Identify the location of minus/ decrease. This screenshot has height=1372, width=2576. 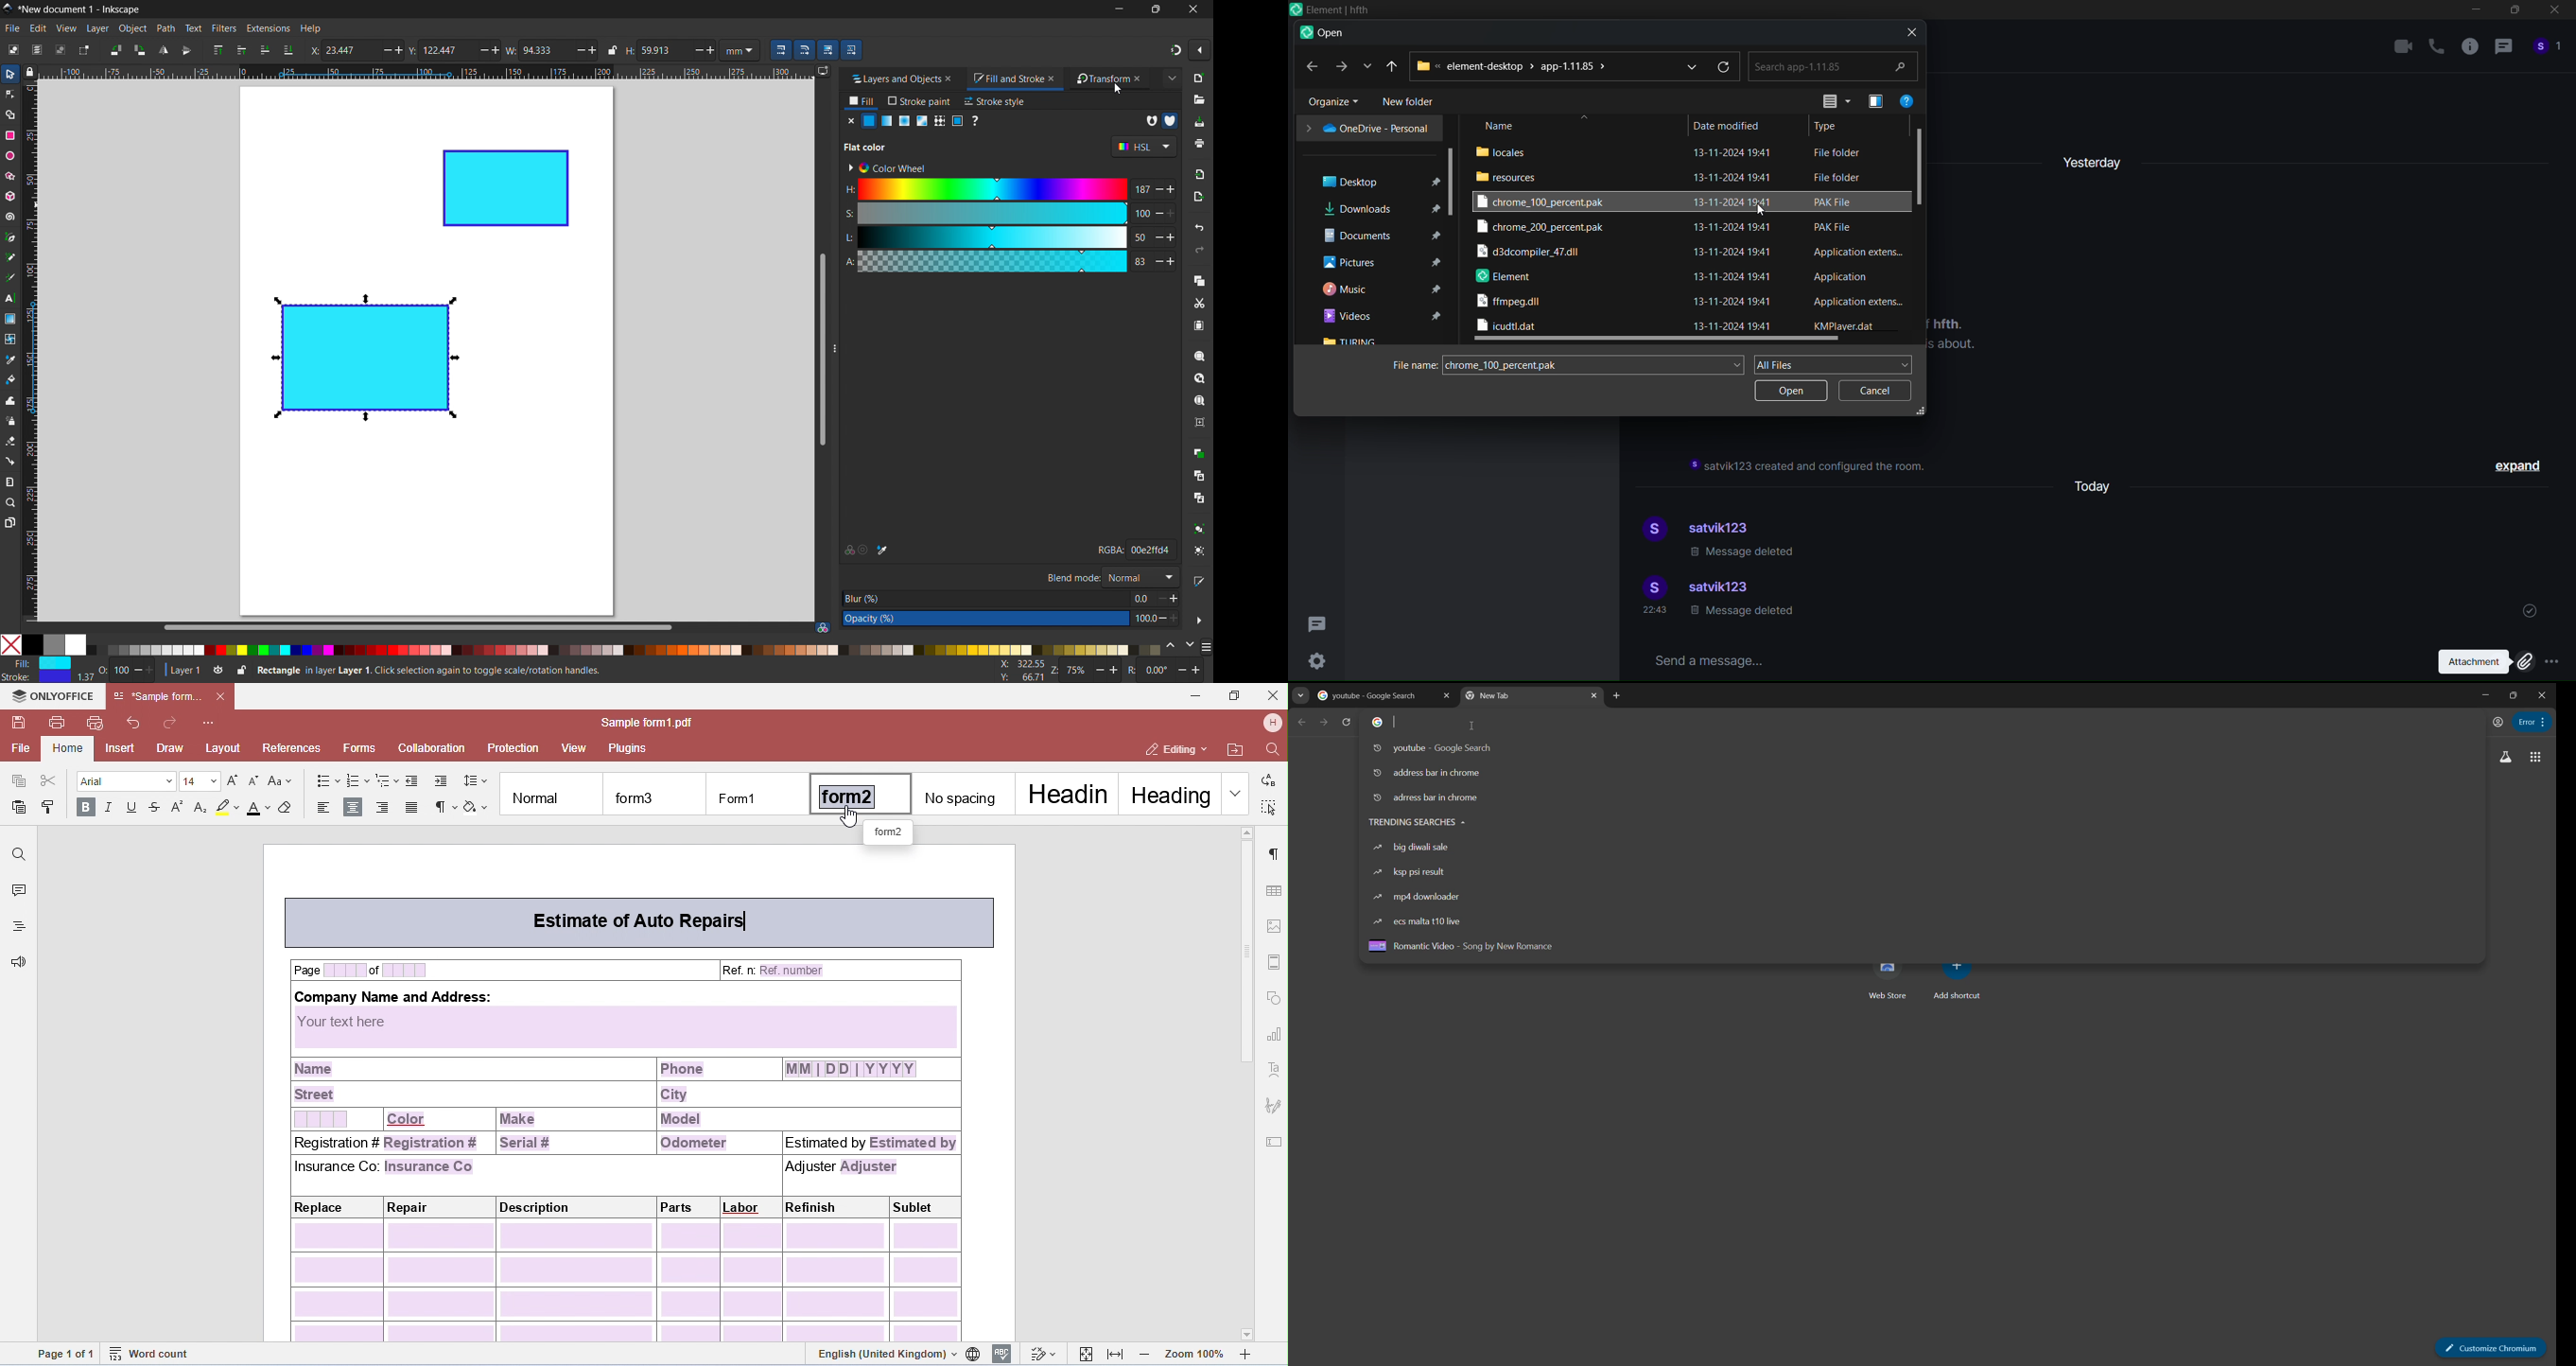
(382, 50).